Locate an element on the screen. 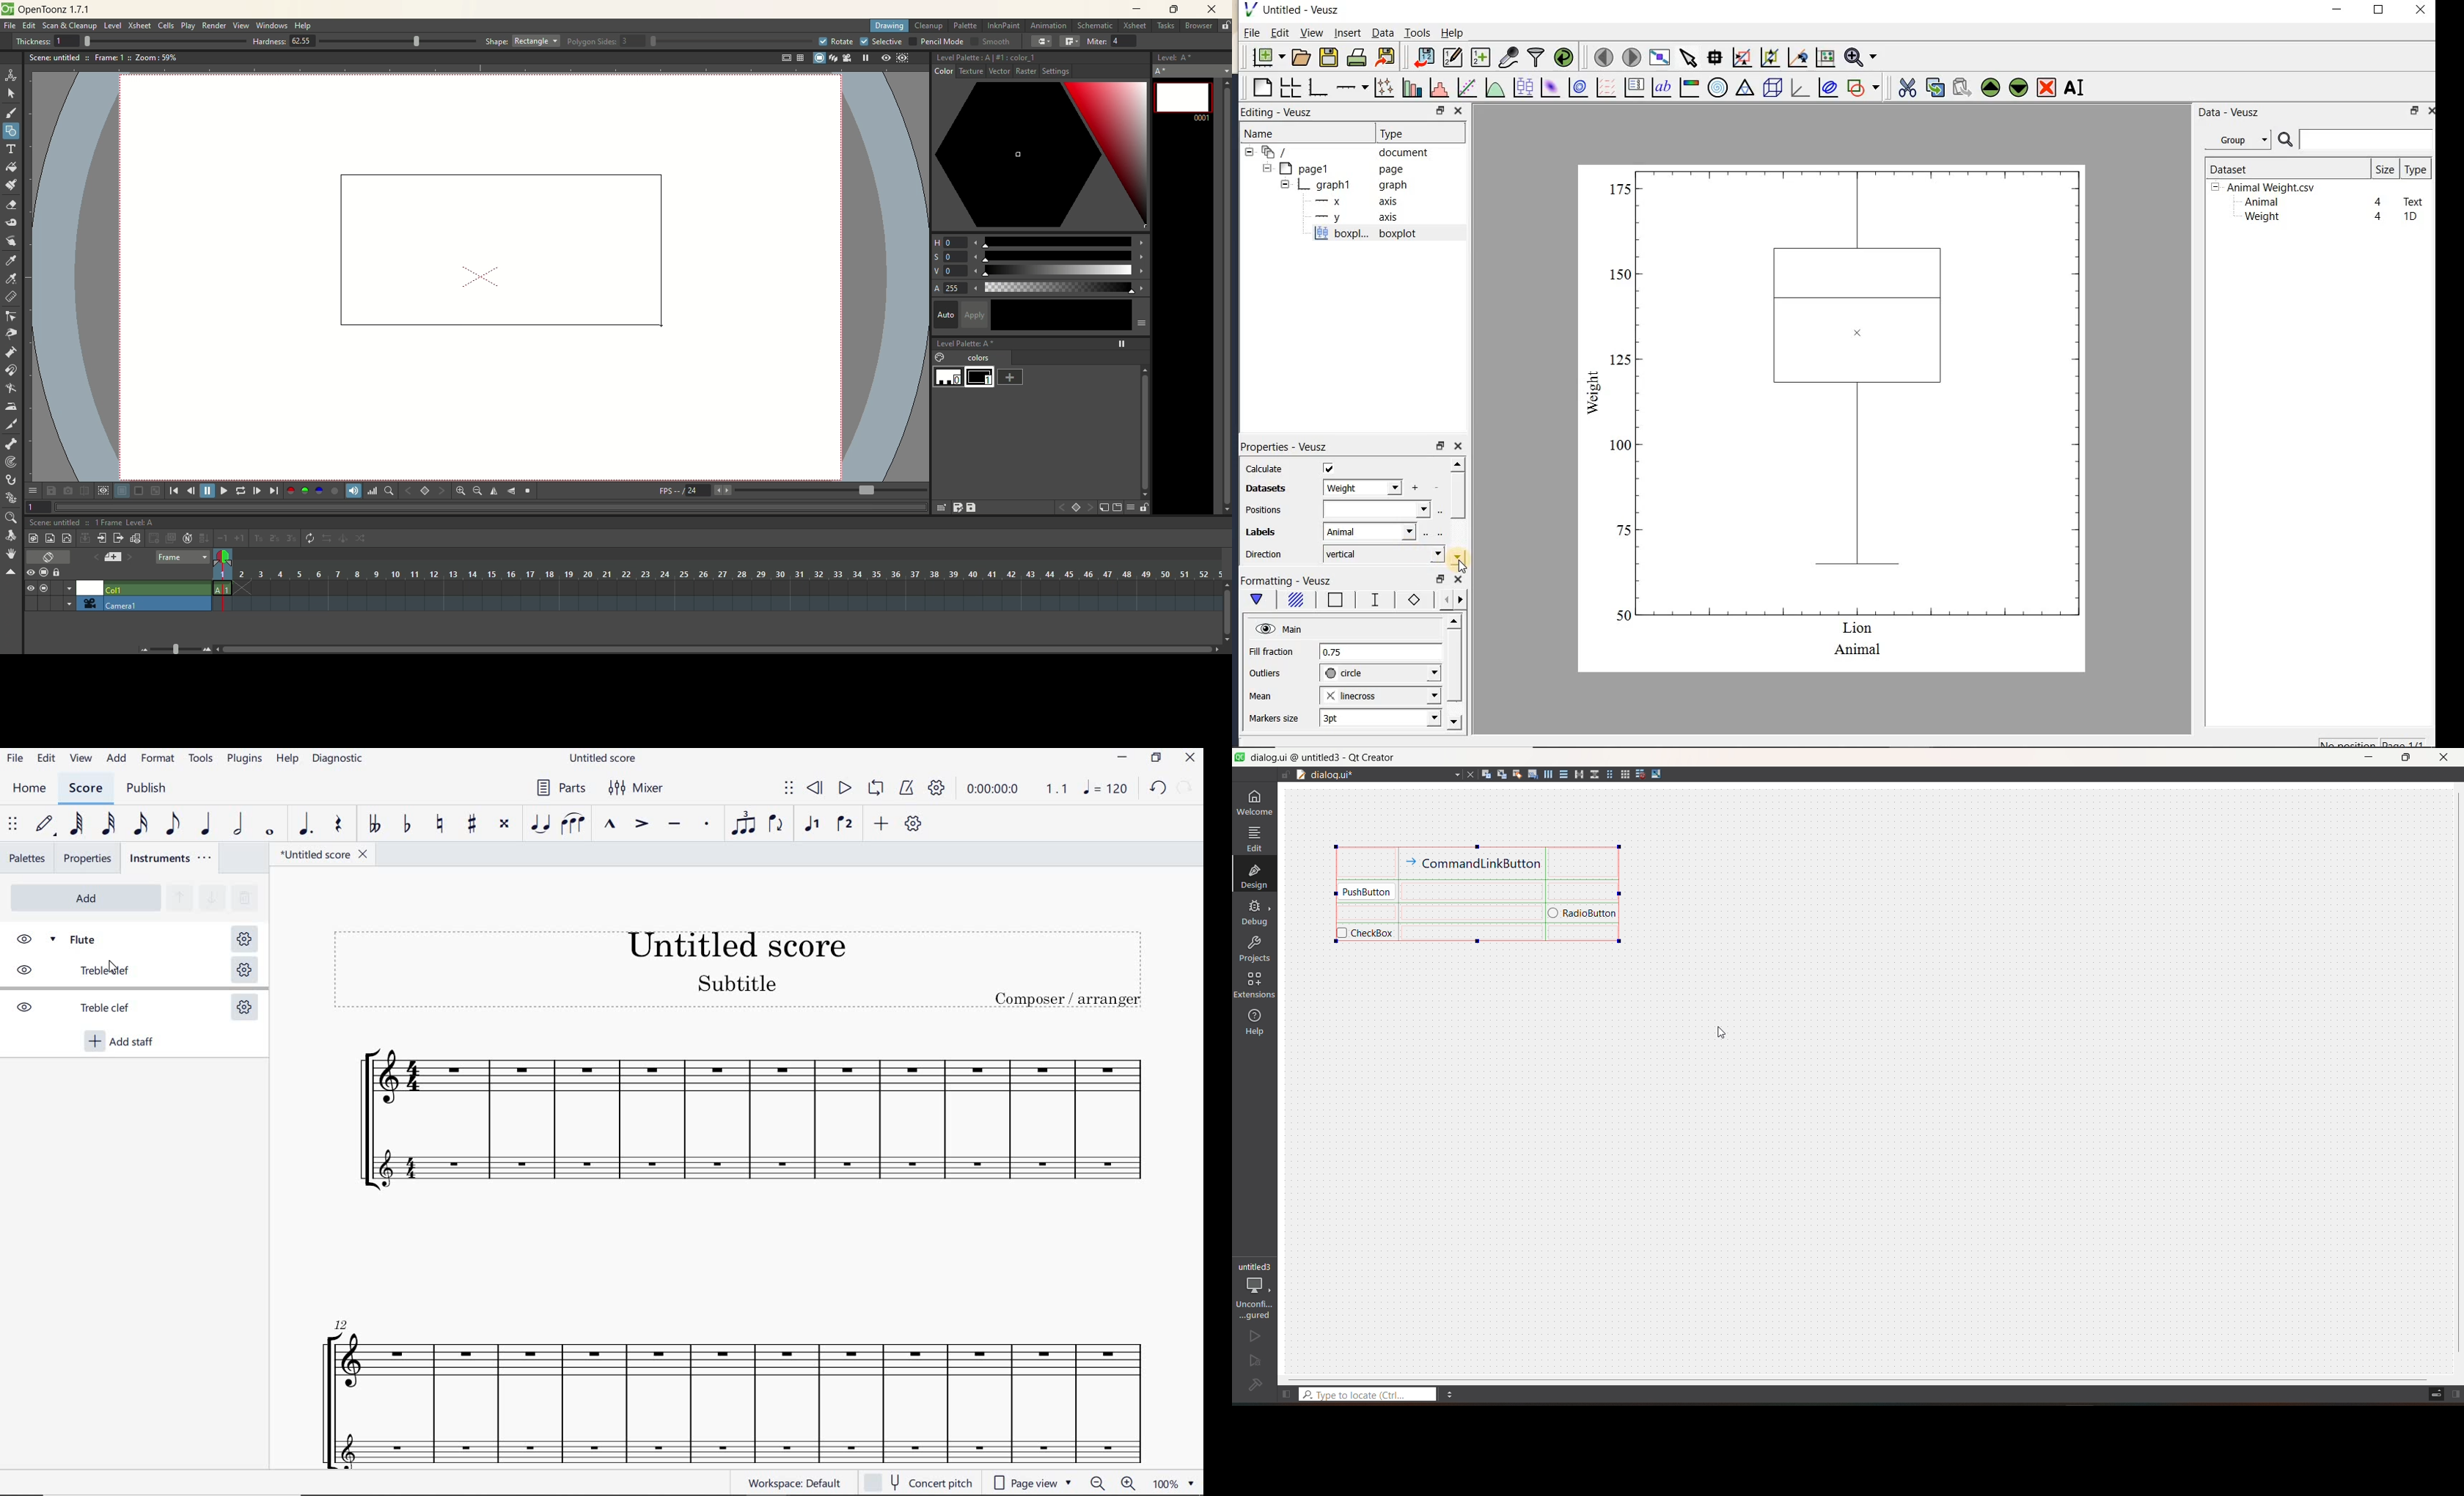 The height and width of the screenshot is (1512, 2464). selection tool is located at coordinates (11, 93).